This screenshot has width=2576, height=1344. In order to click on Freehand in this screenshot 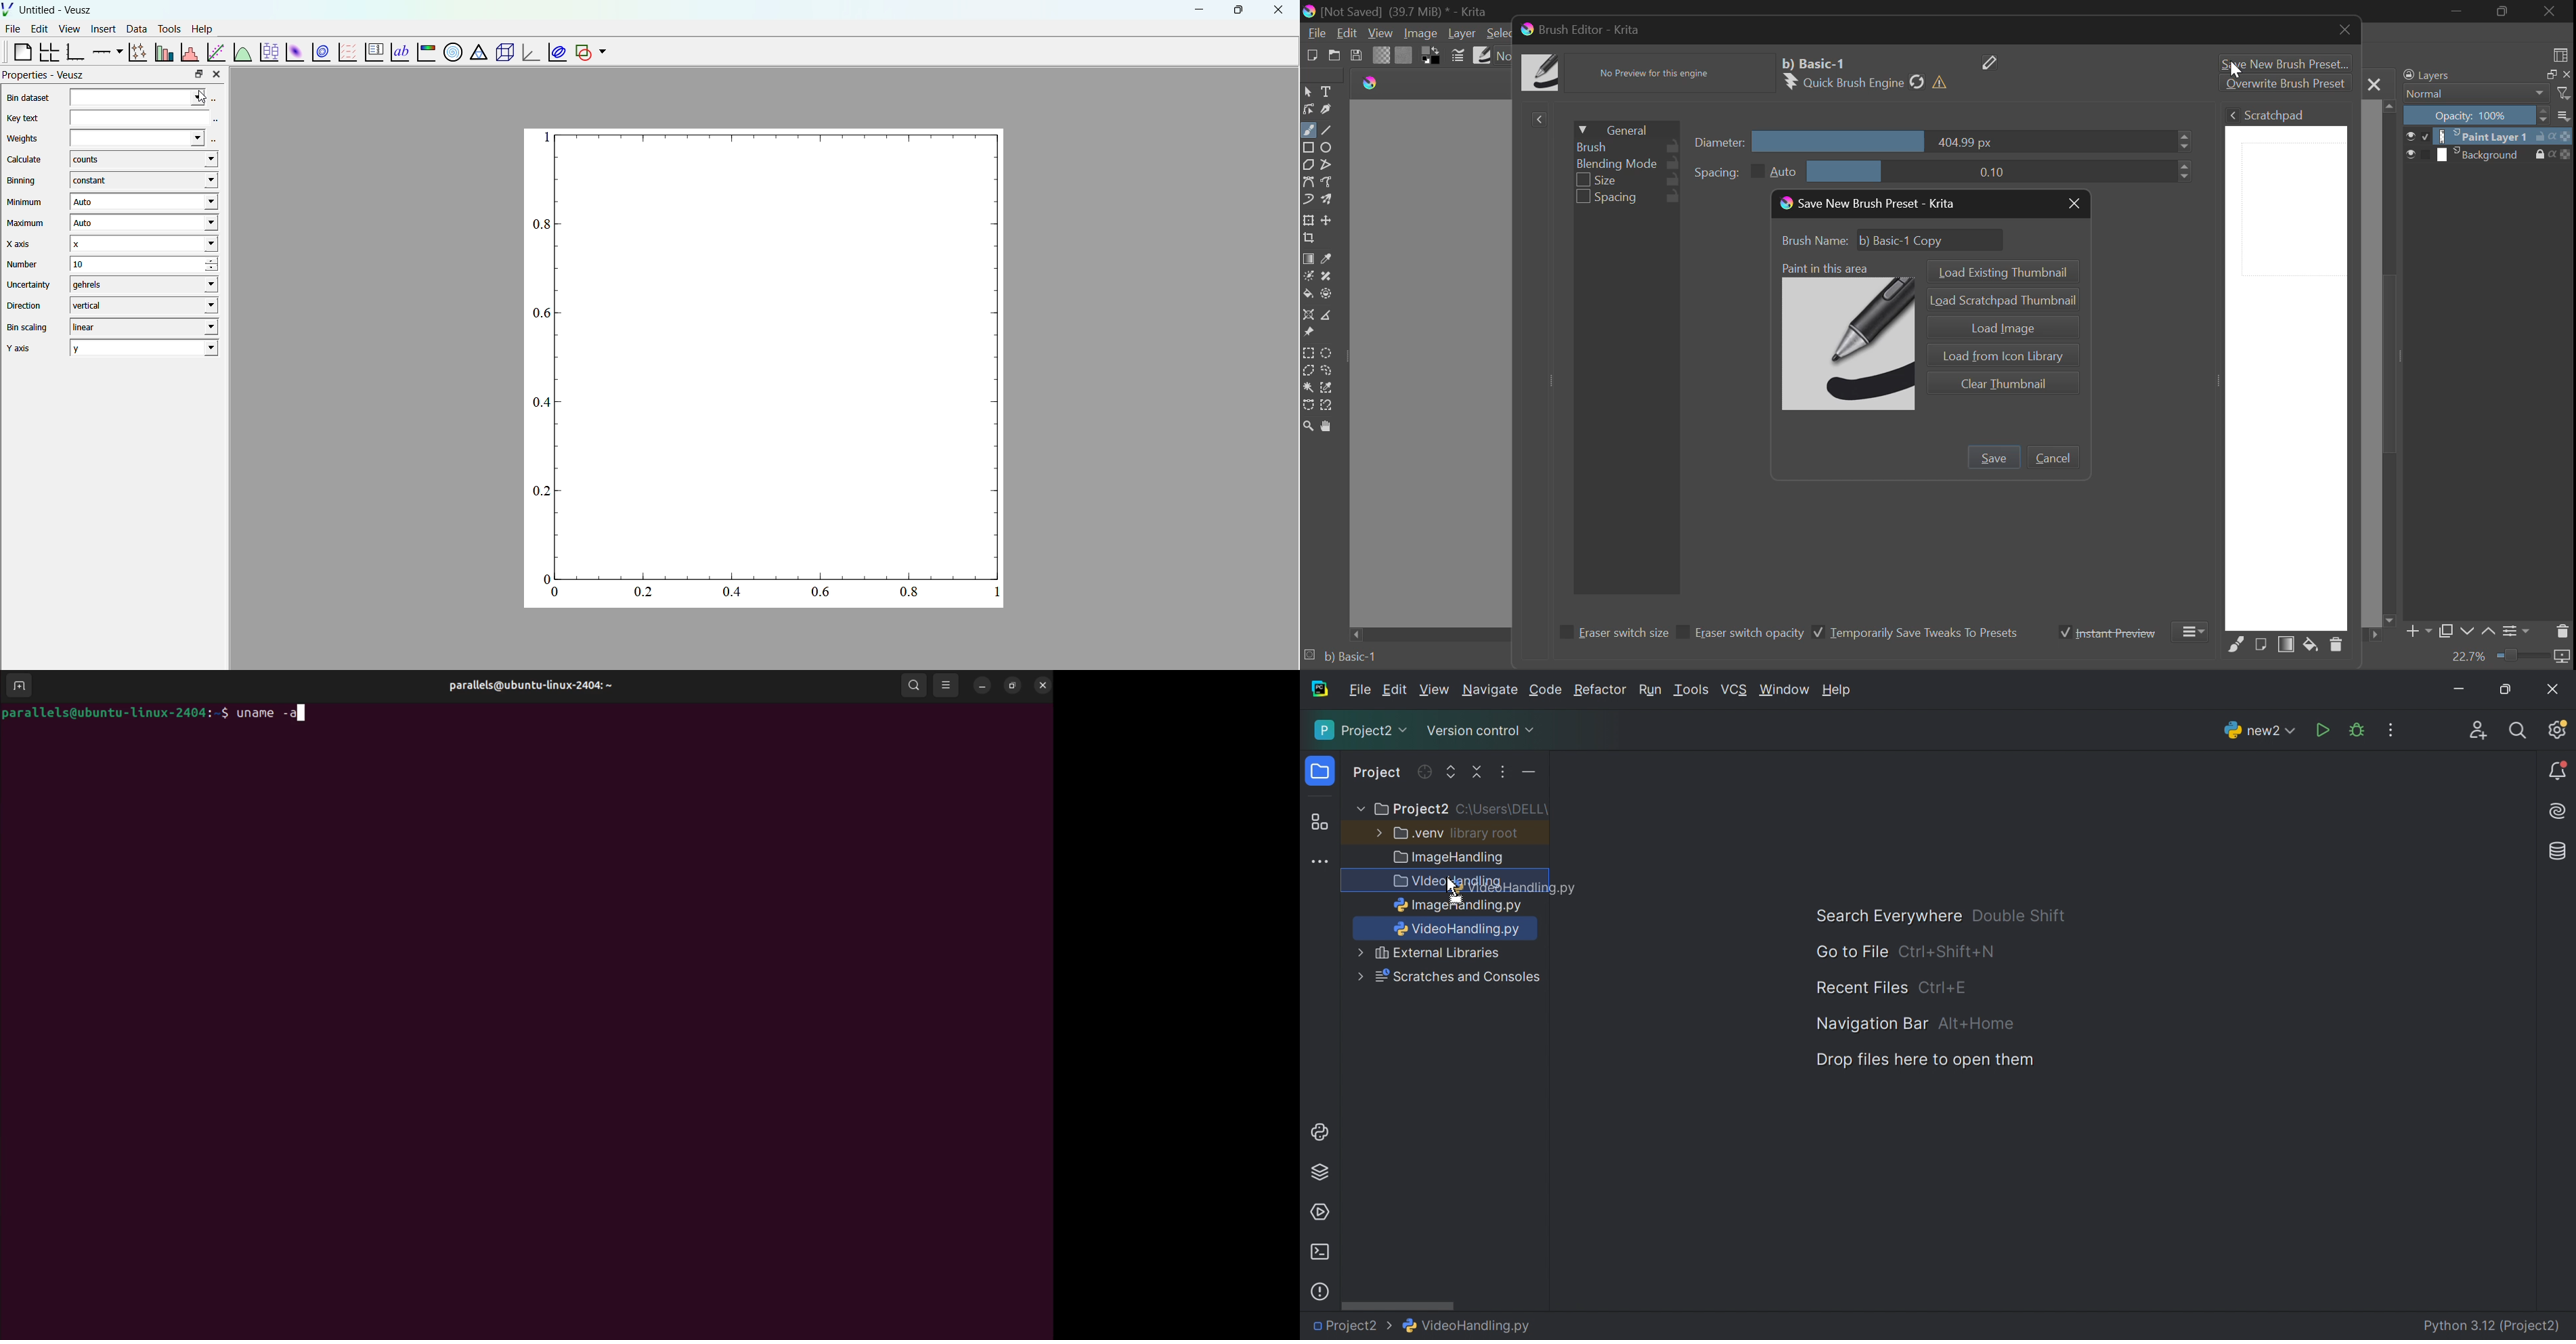, I will do `click(1308, 130)`.